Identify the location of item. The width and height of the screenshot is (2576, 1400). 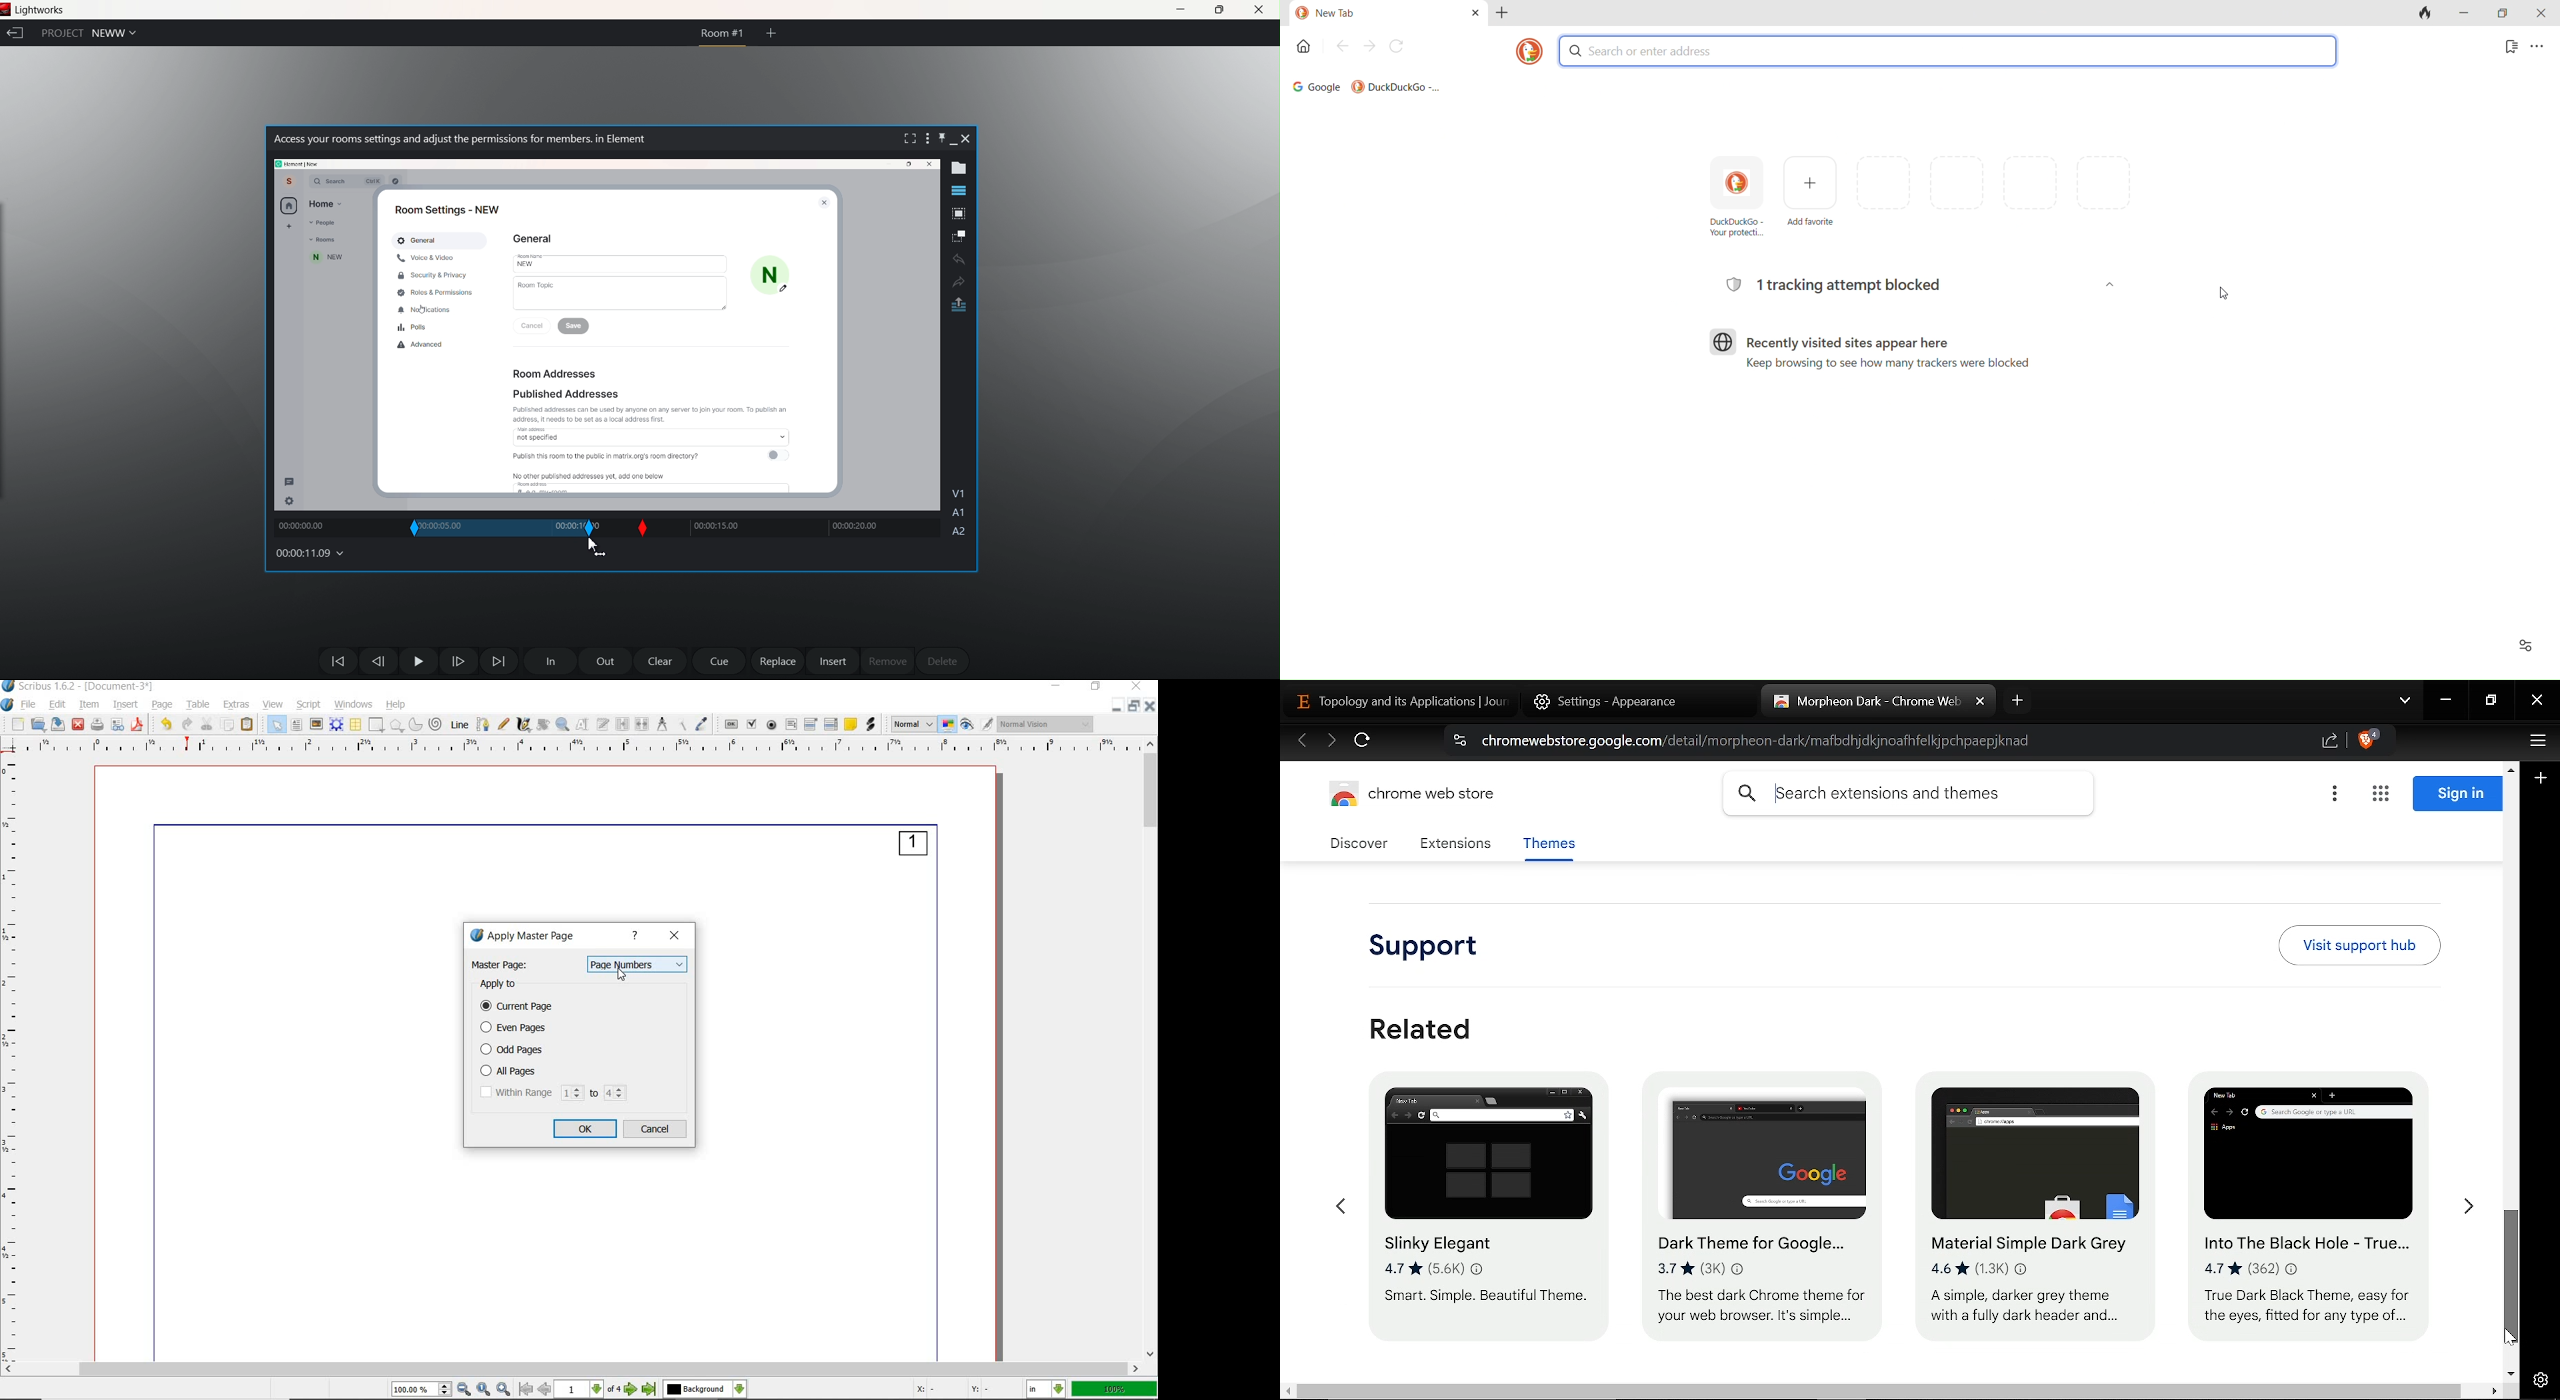
(89, 705).